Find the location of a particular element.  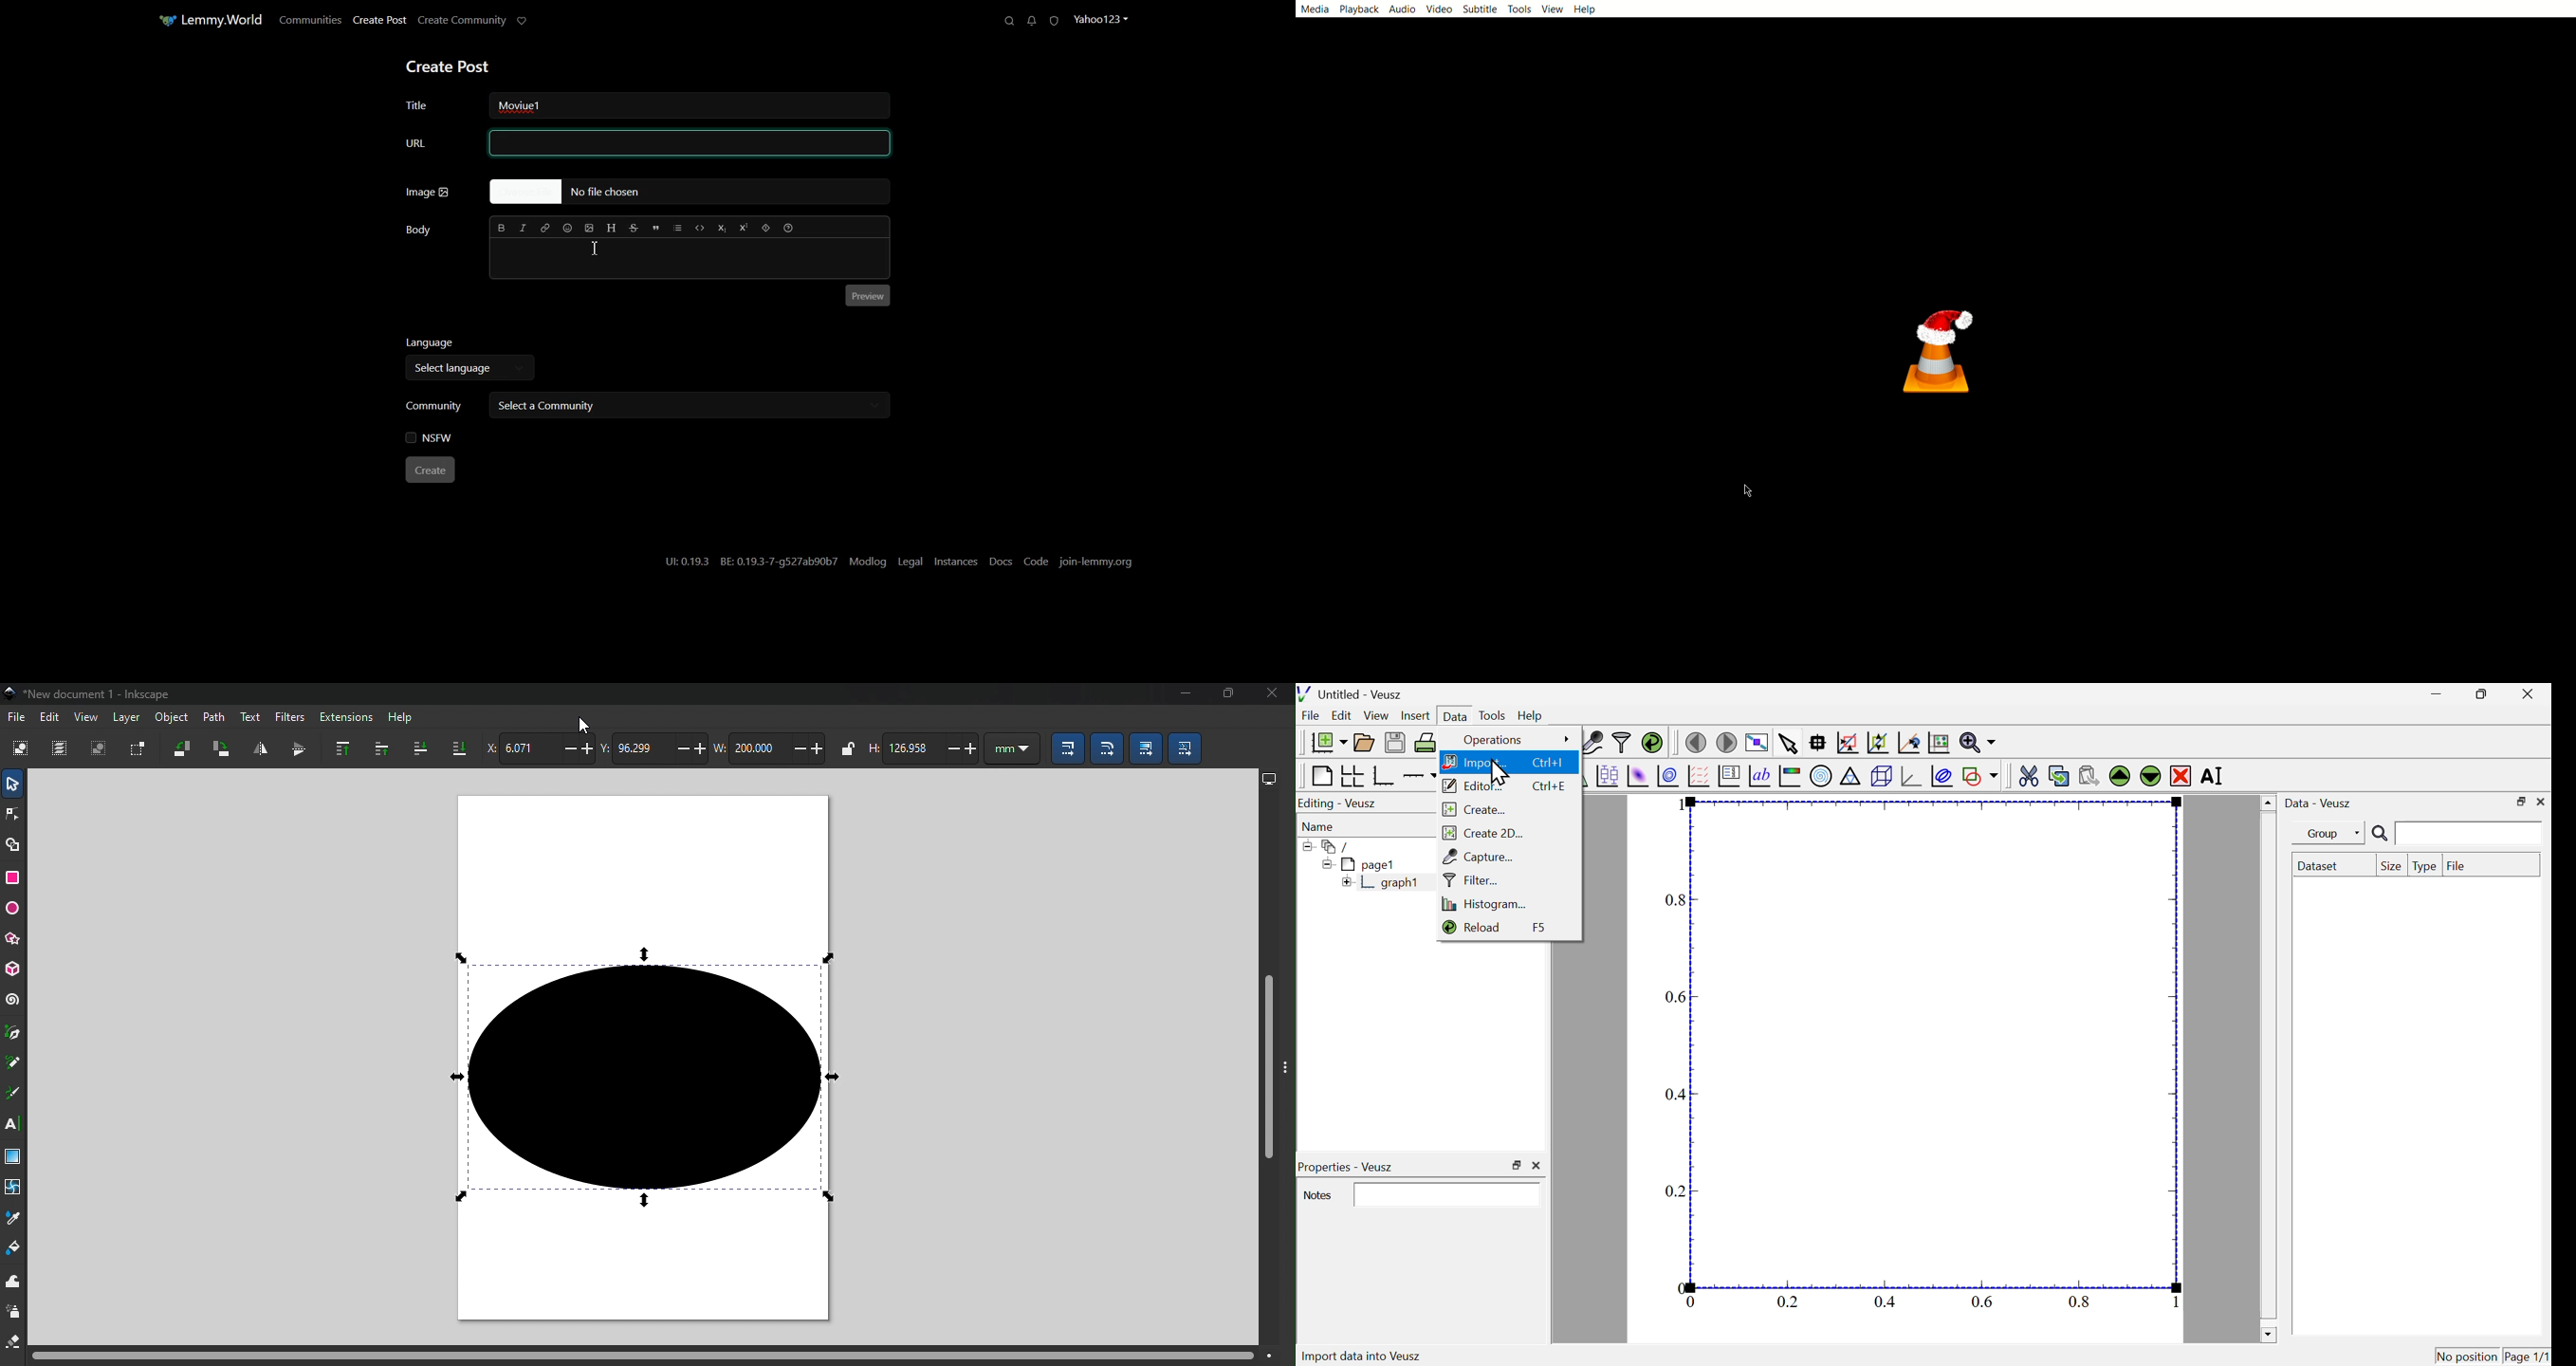

filter data is located at coordinates (1622, 743).